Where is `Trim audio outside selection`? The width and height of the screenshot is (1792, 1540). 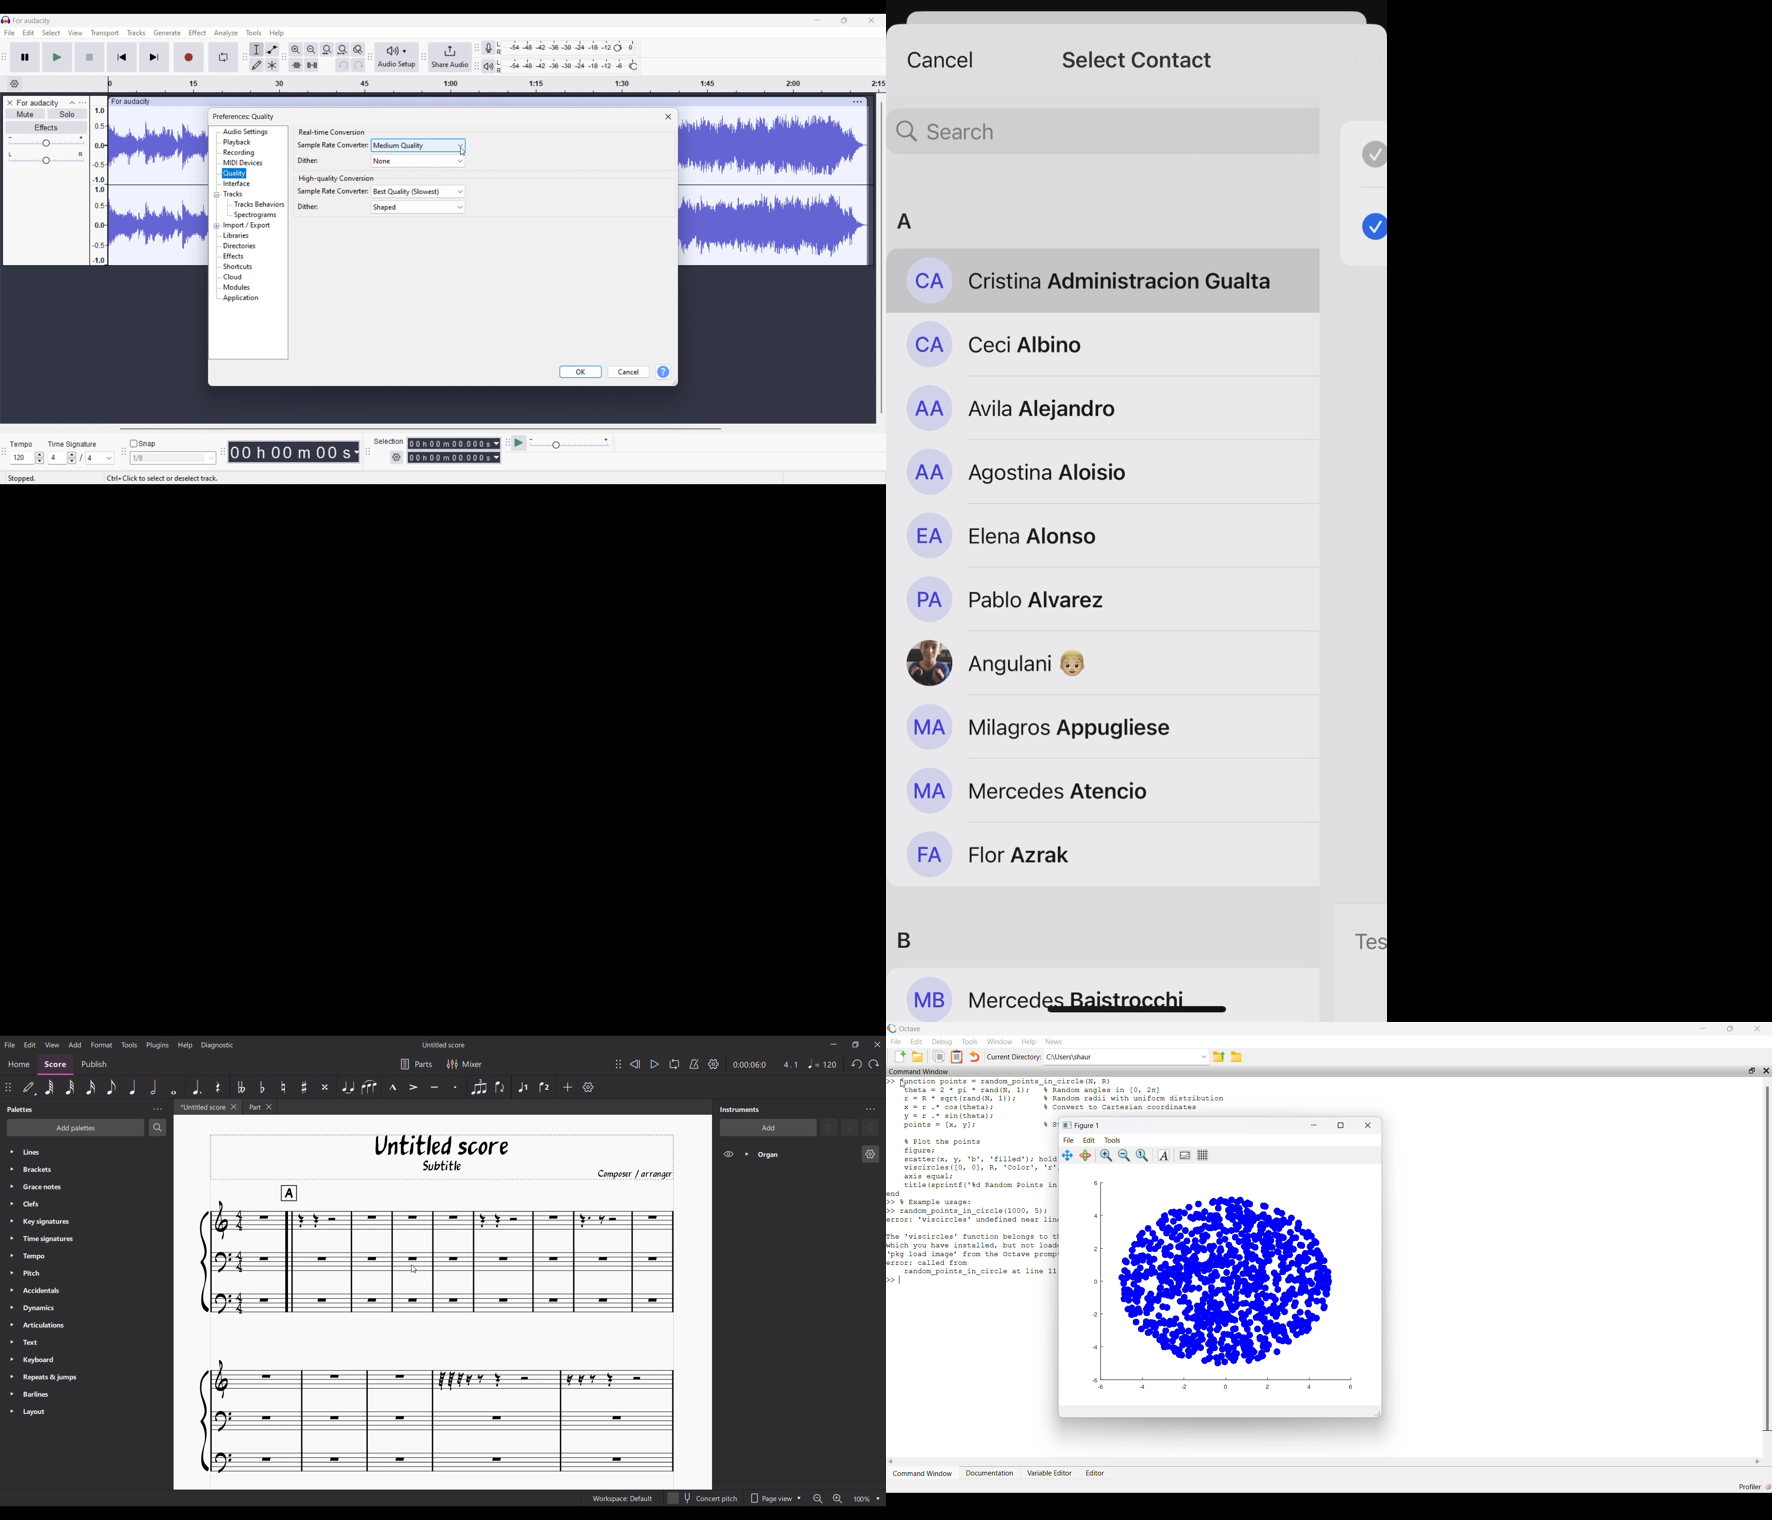
Trim audio outside selection is located at coordinates (296, 65).